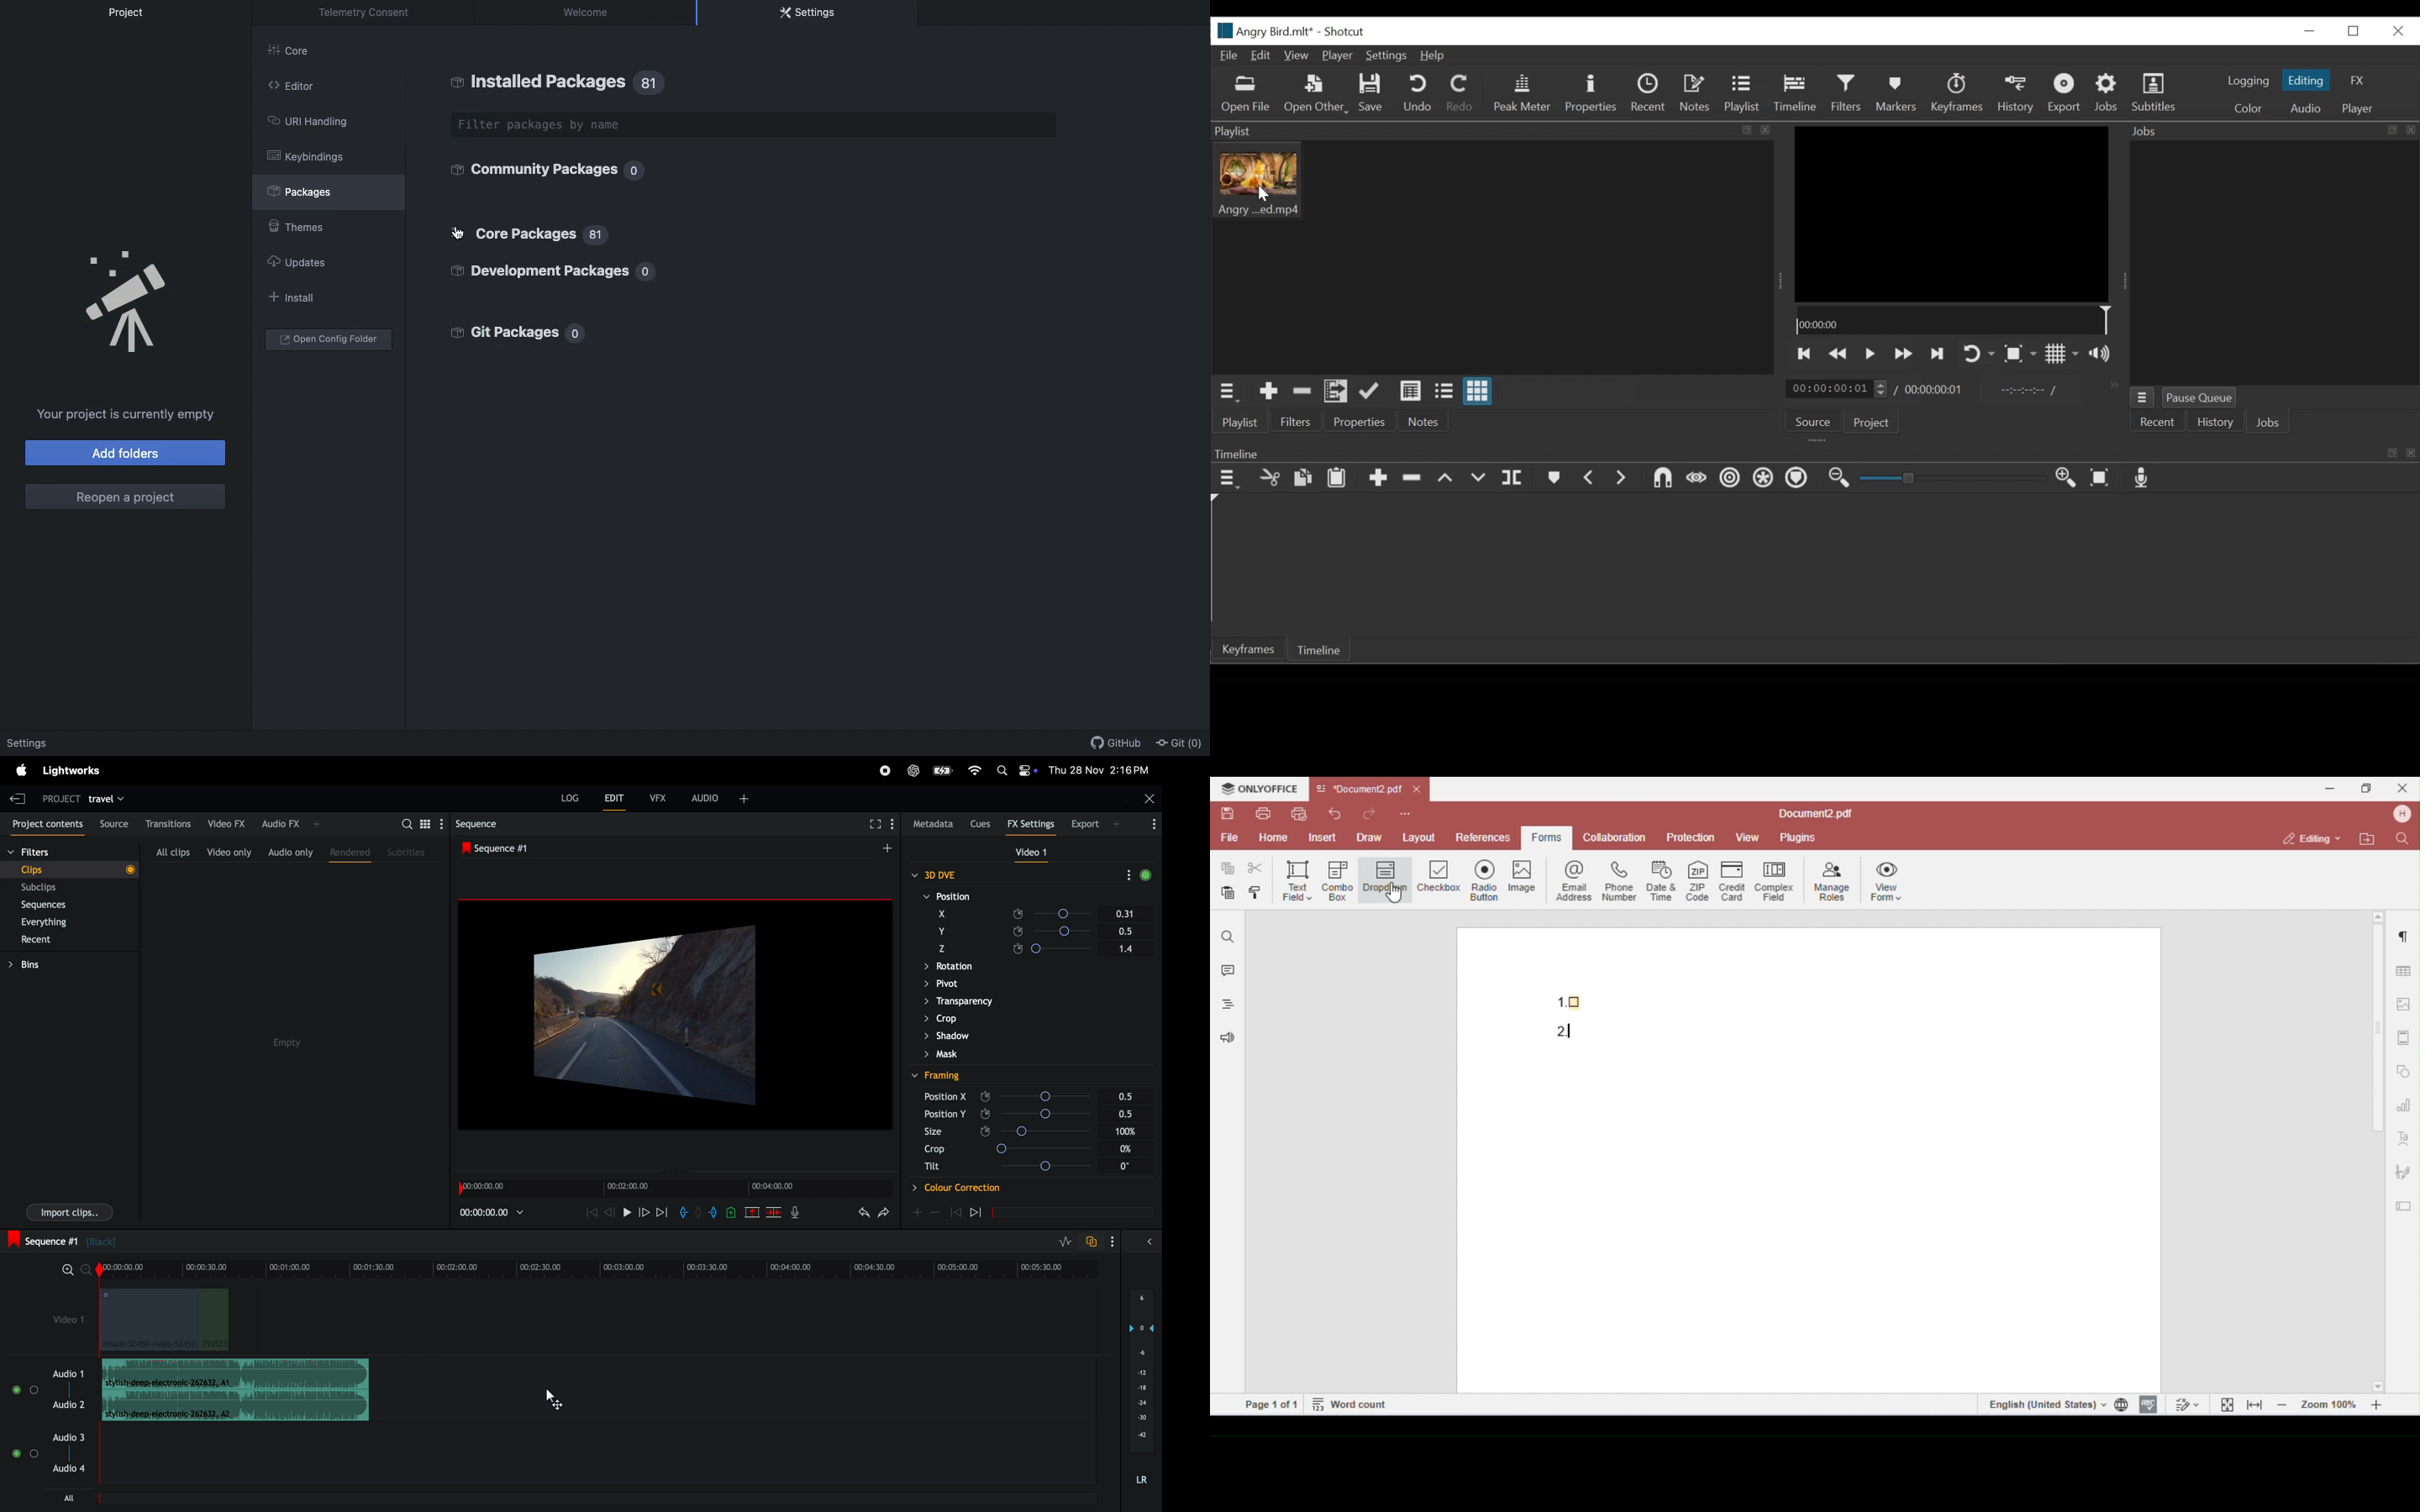 This screenshot has height=1512, width=2436. Describe the element at coordinates (2145, 398) in the screenshot. I see `Job menu` at that location.